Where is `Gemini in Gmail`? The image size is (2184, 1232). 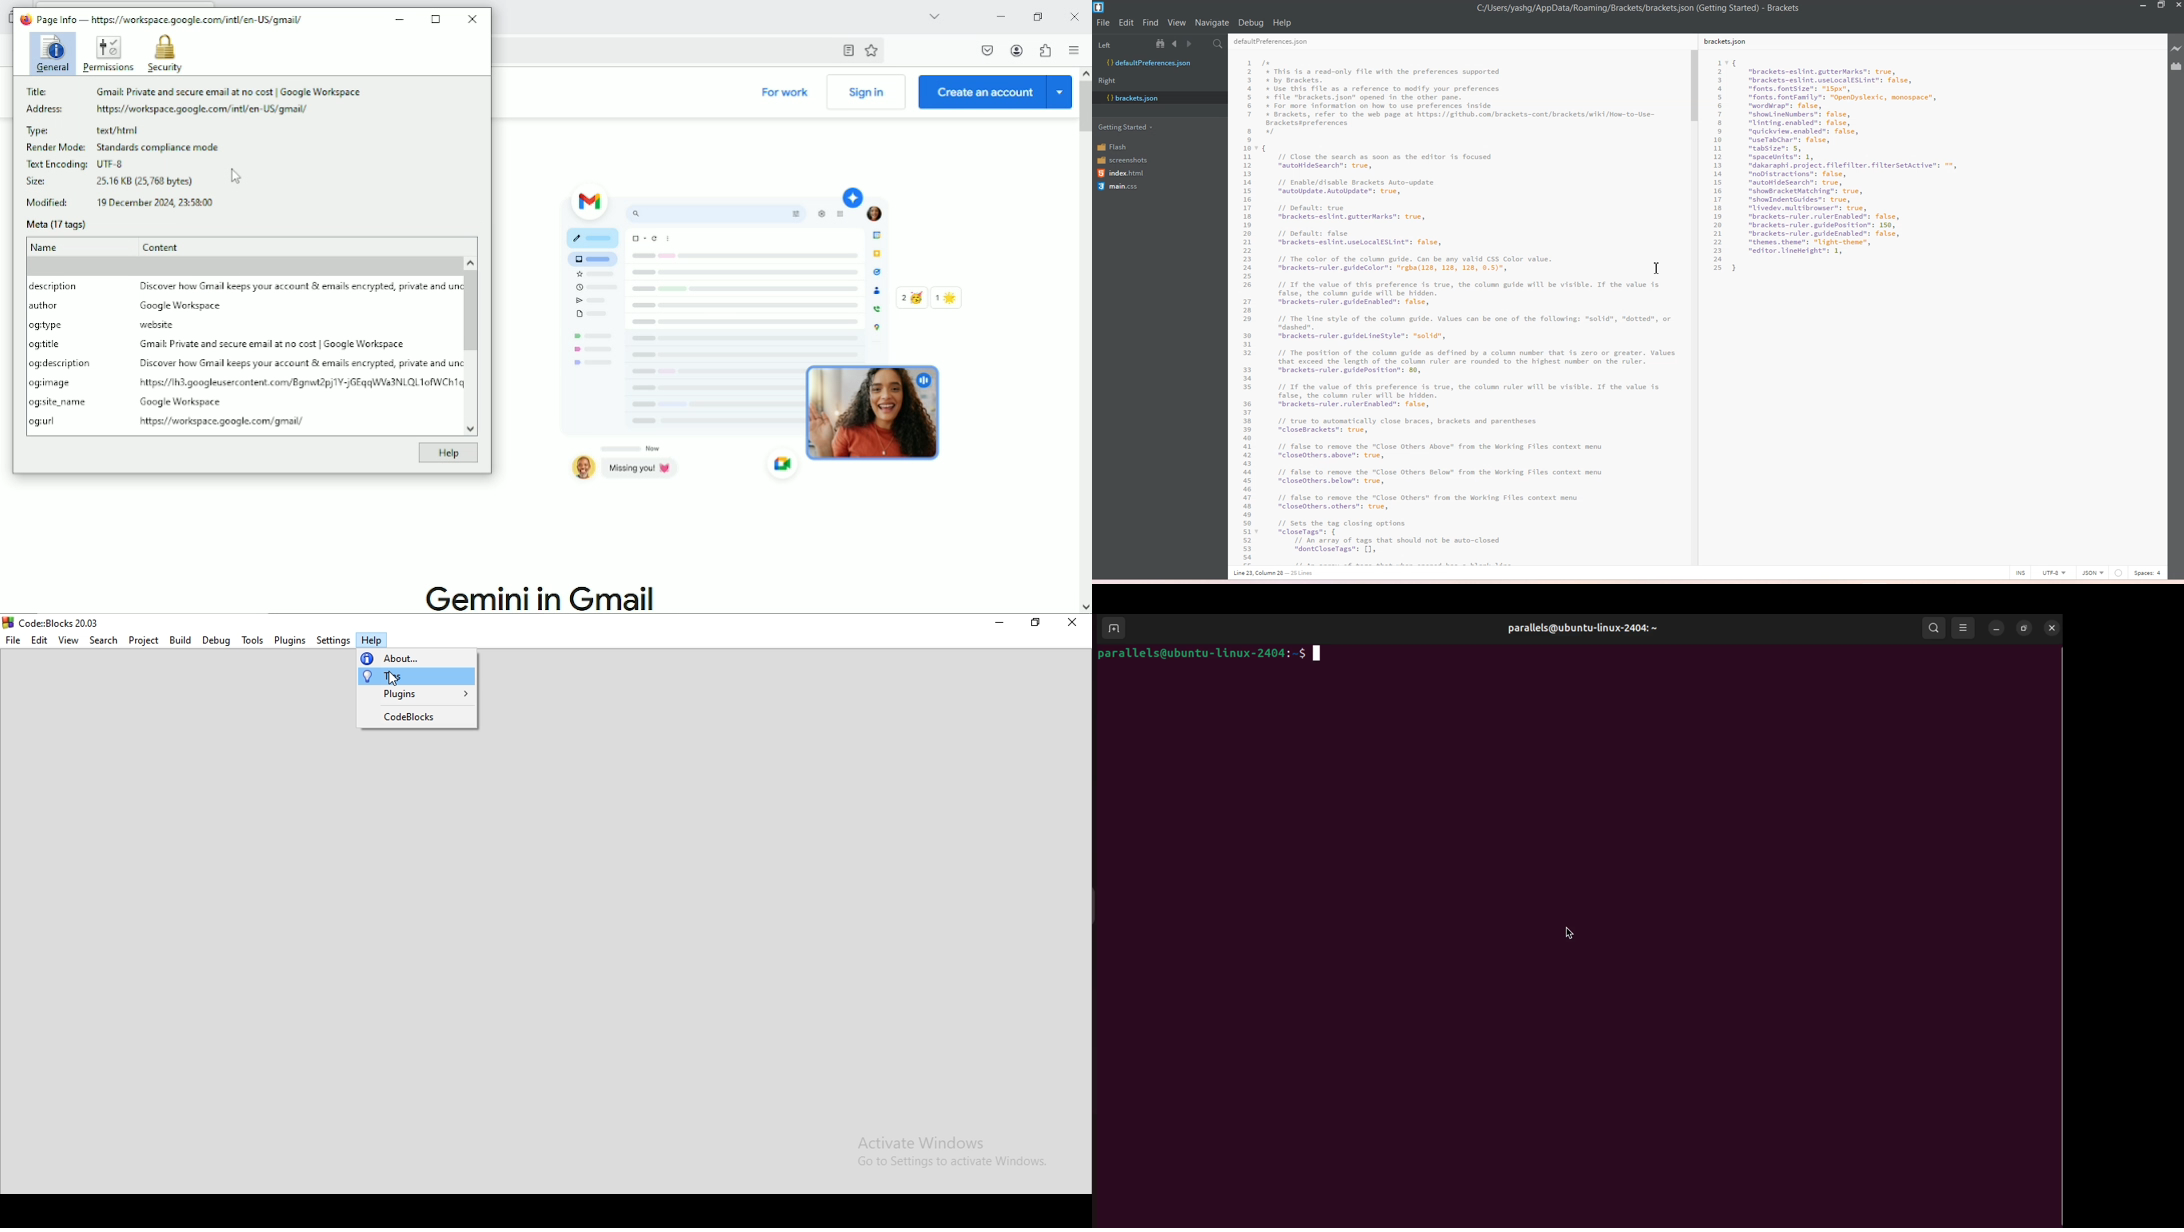
Gemini in Gmail is located at coordinates (550, 594).